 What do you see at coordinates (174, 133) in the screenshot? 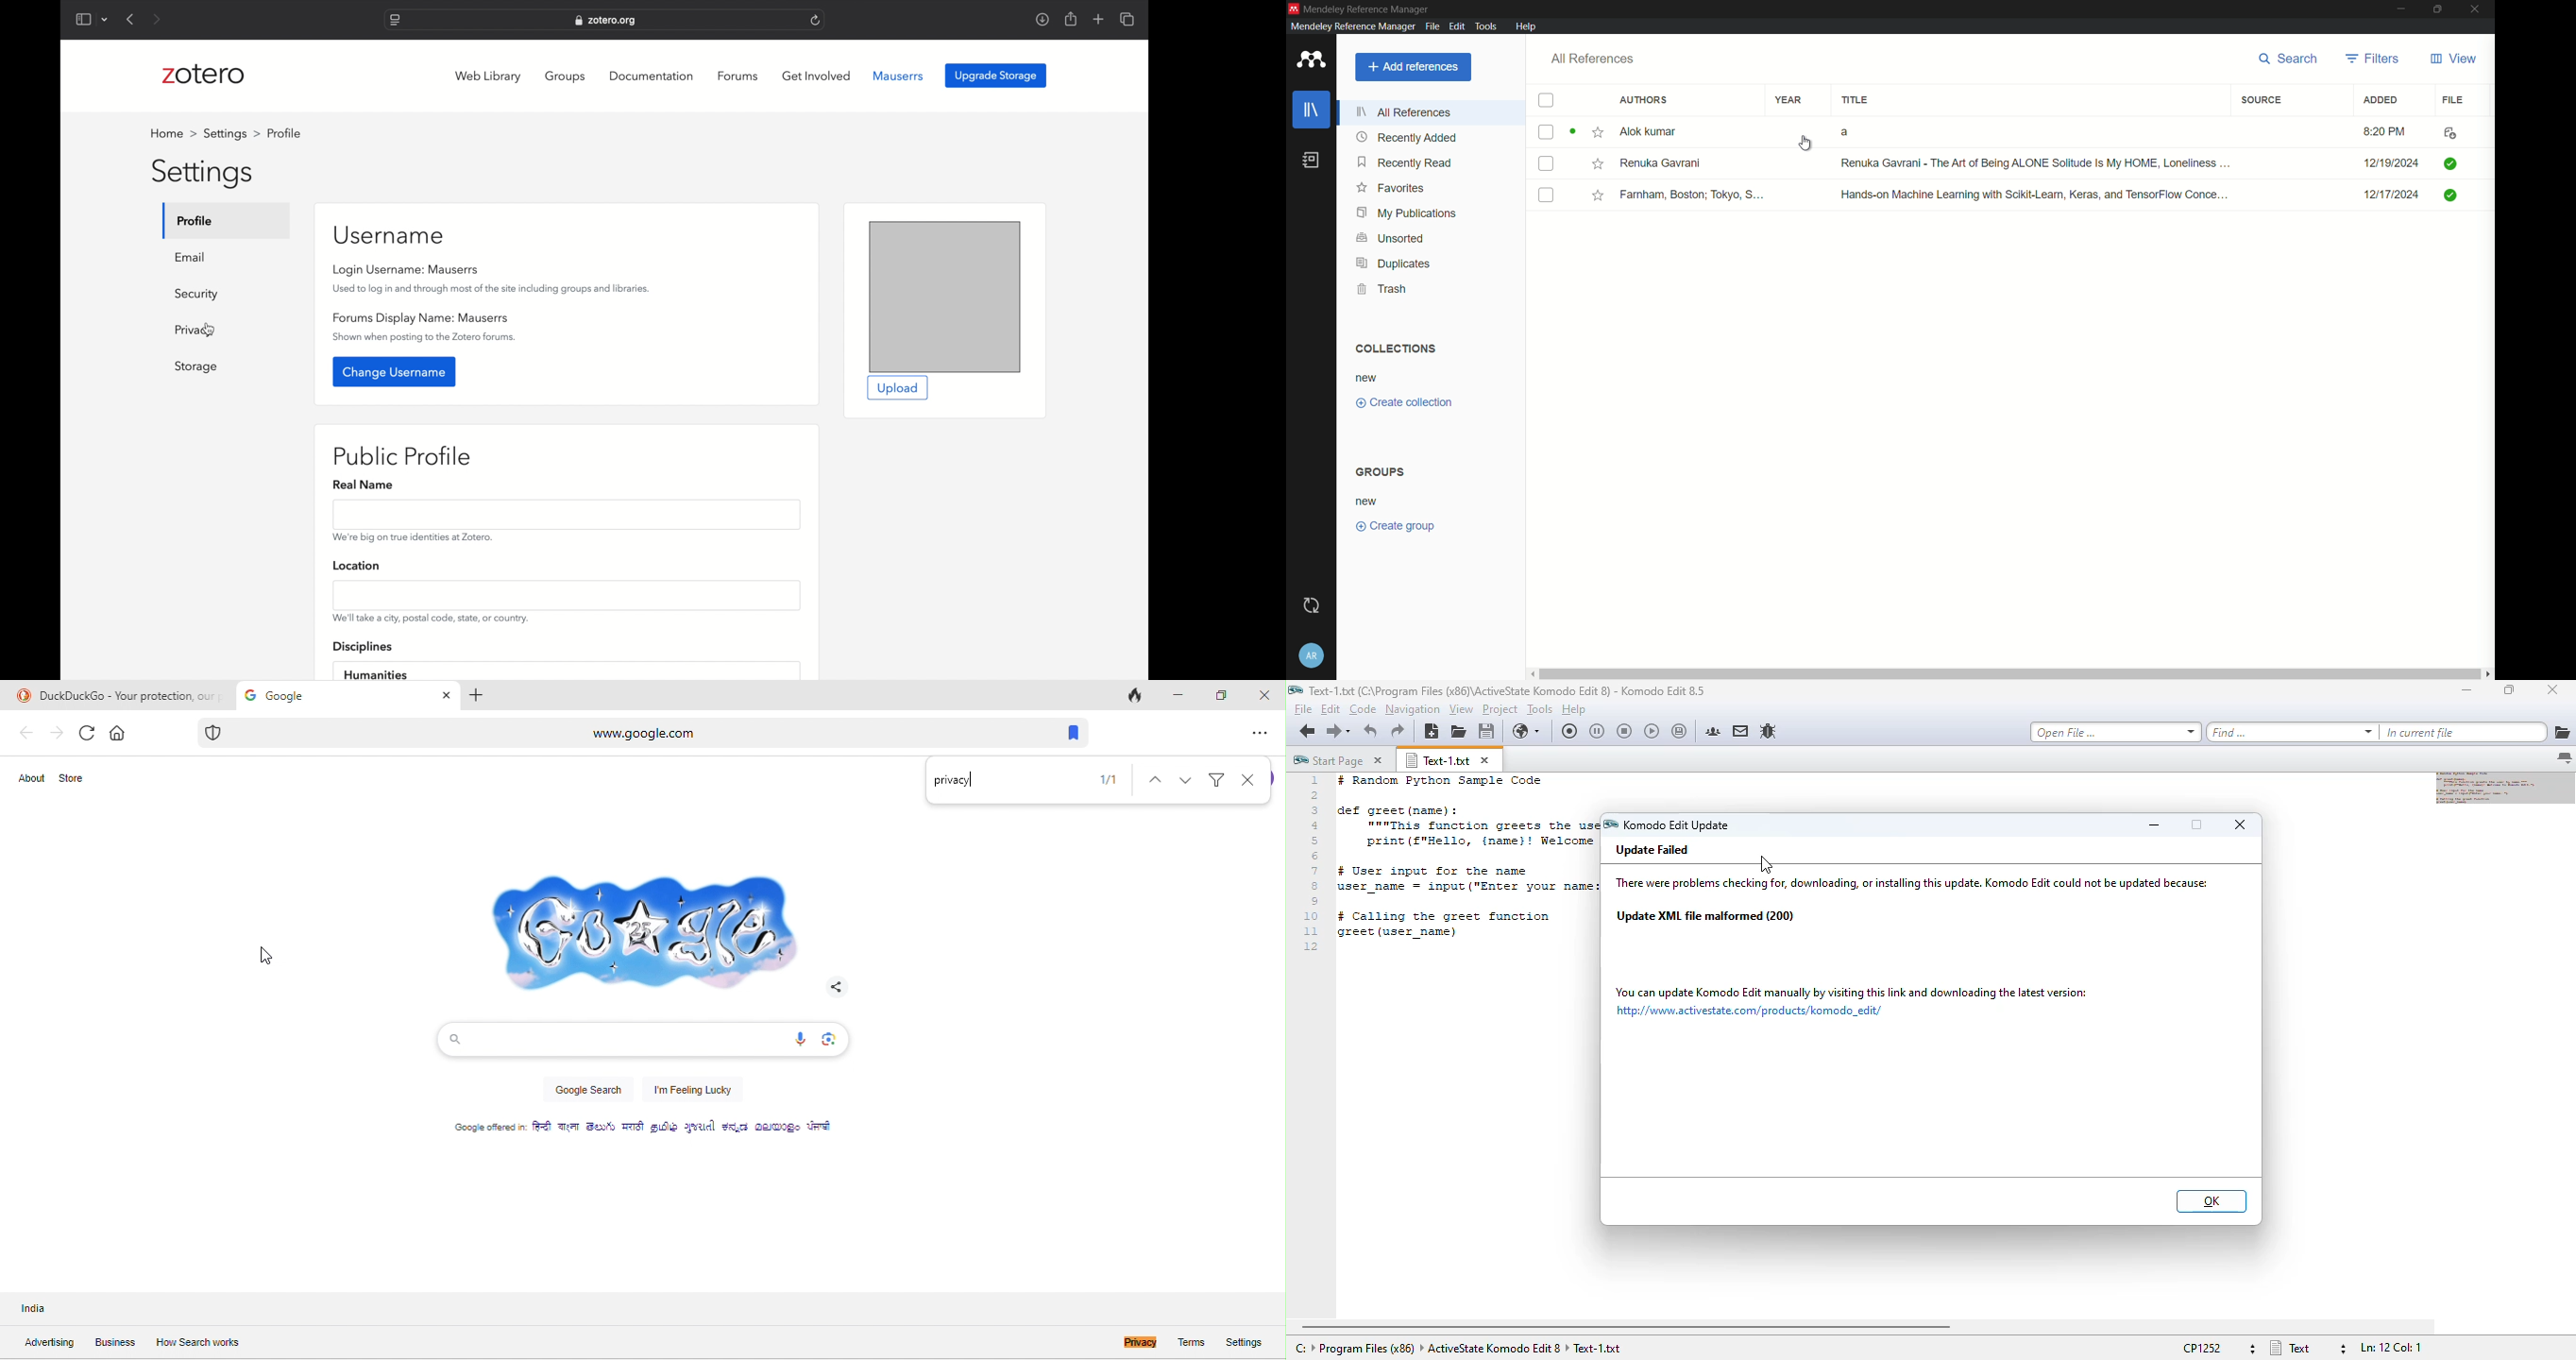
I see `home` at bounding box center [174, 133].